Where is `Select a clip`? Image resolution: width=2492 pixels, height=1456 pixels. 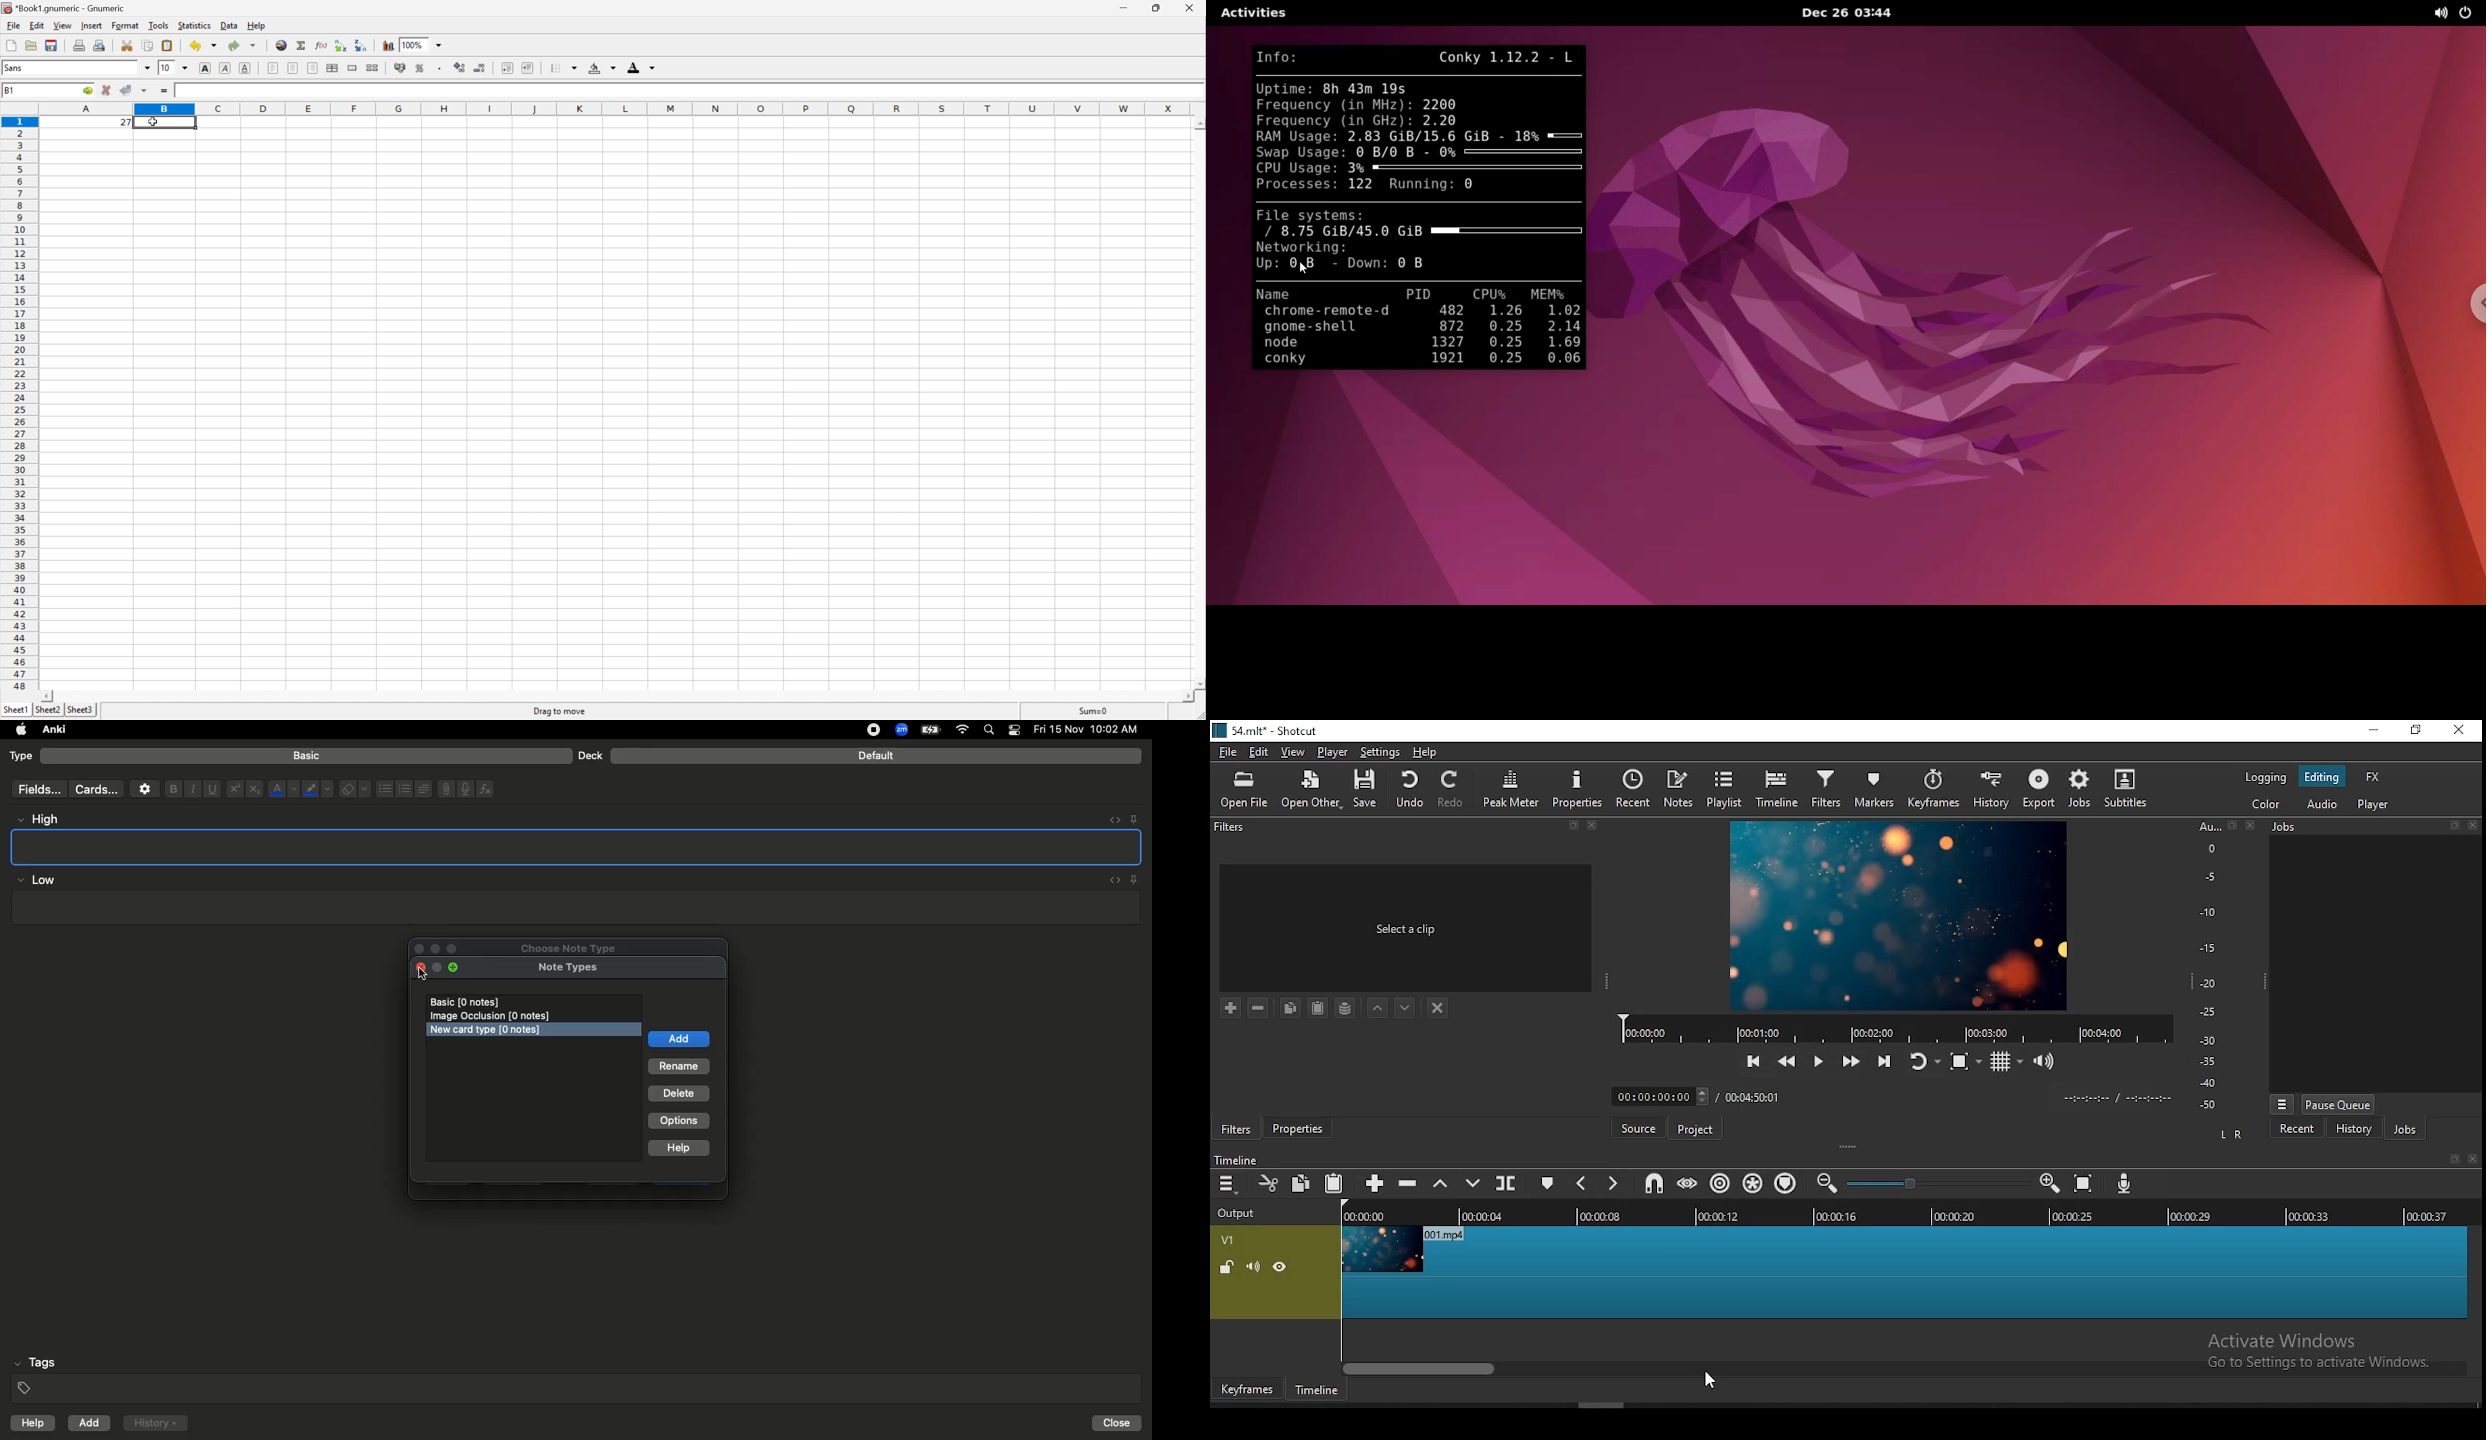 Select a clip is located at coordinates (1406, 928).